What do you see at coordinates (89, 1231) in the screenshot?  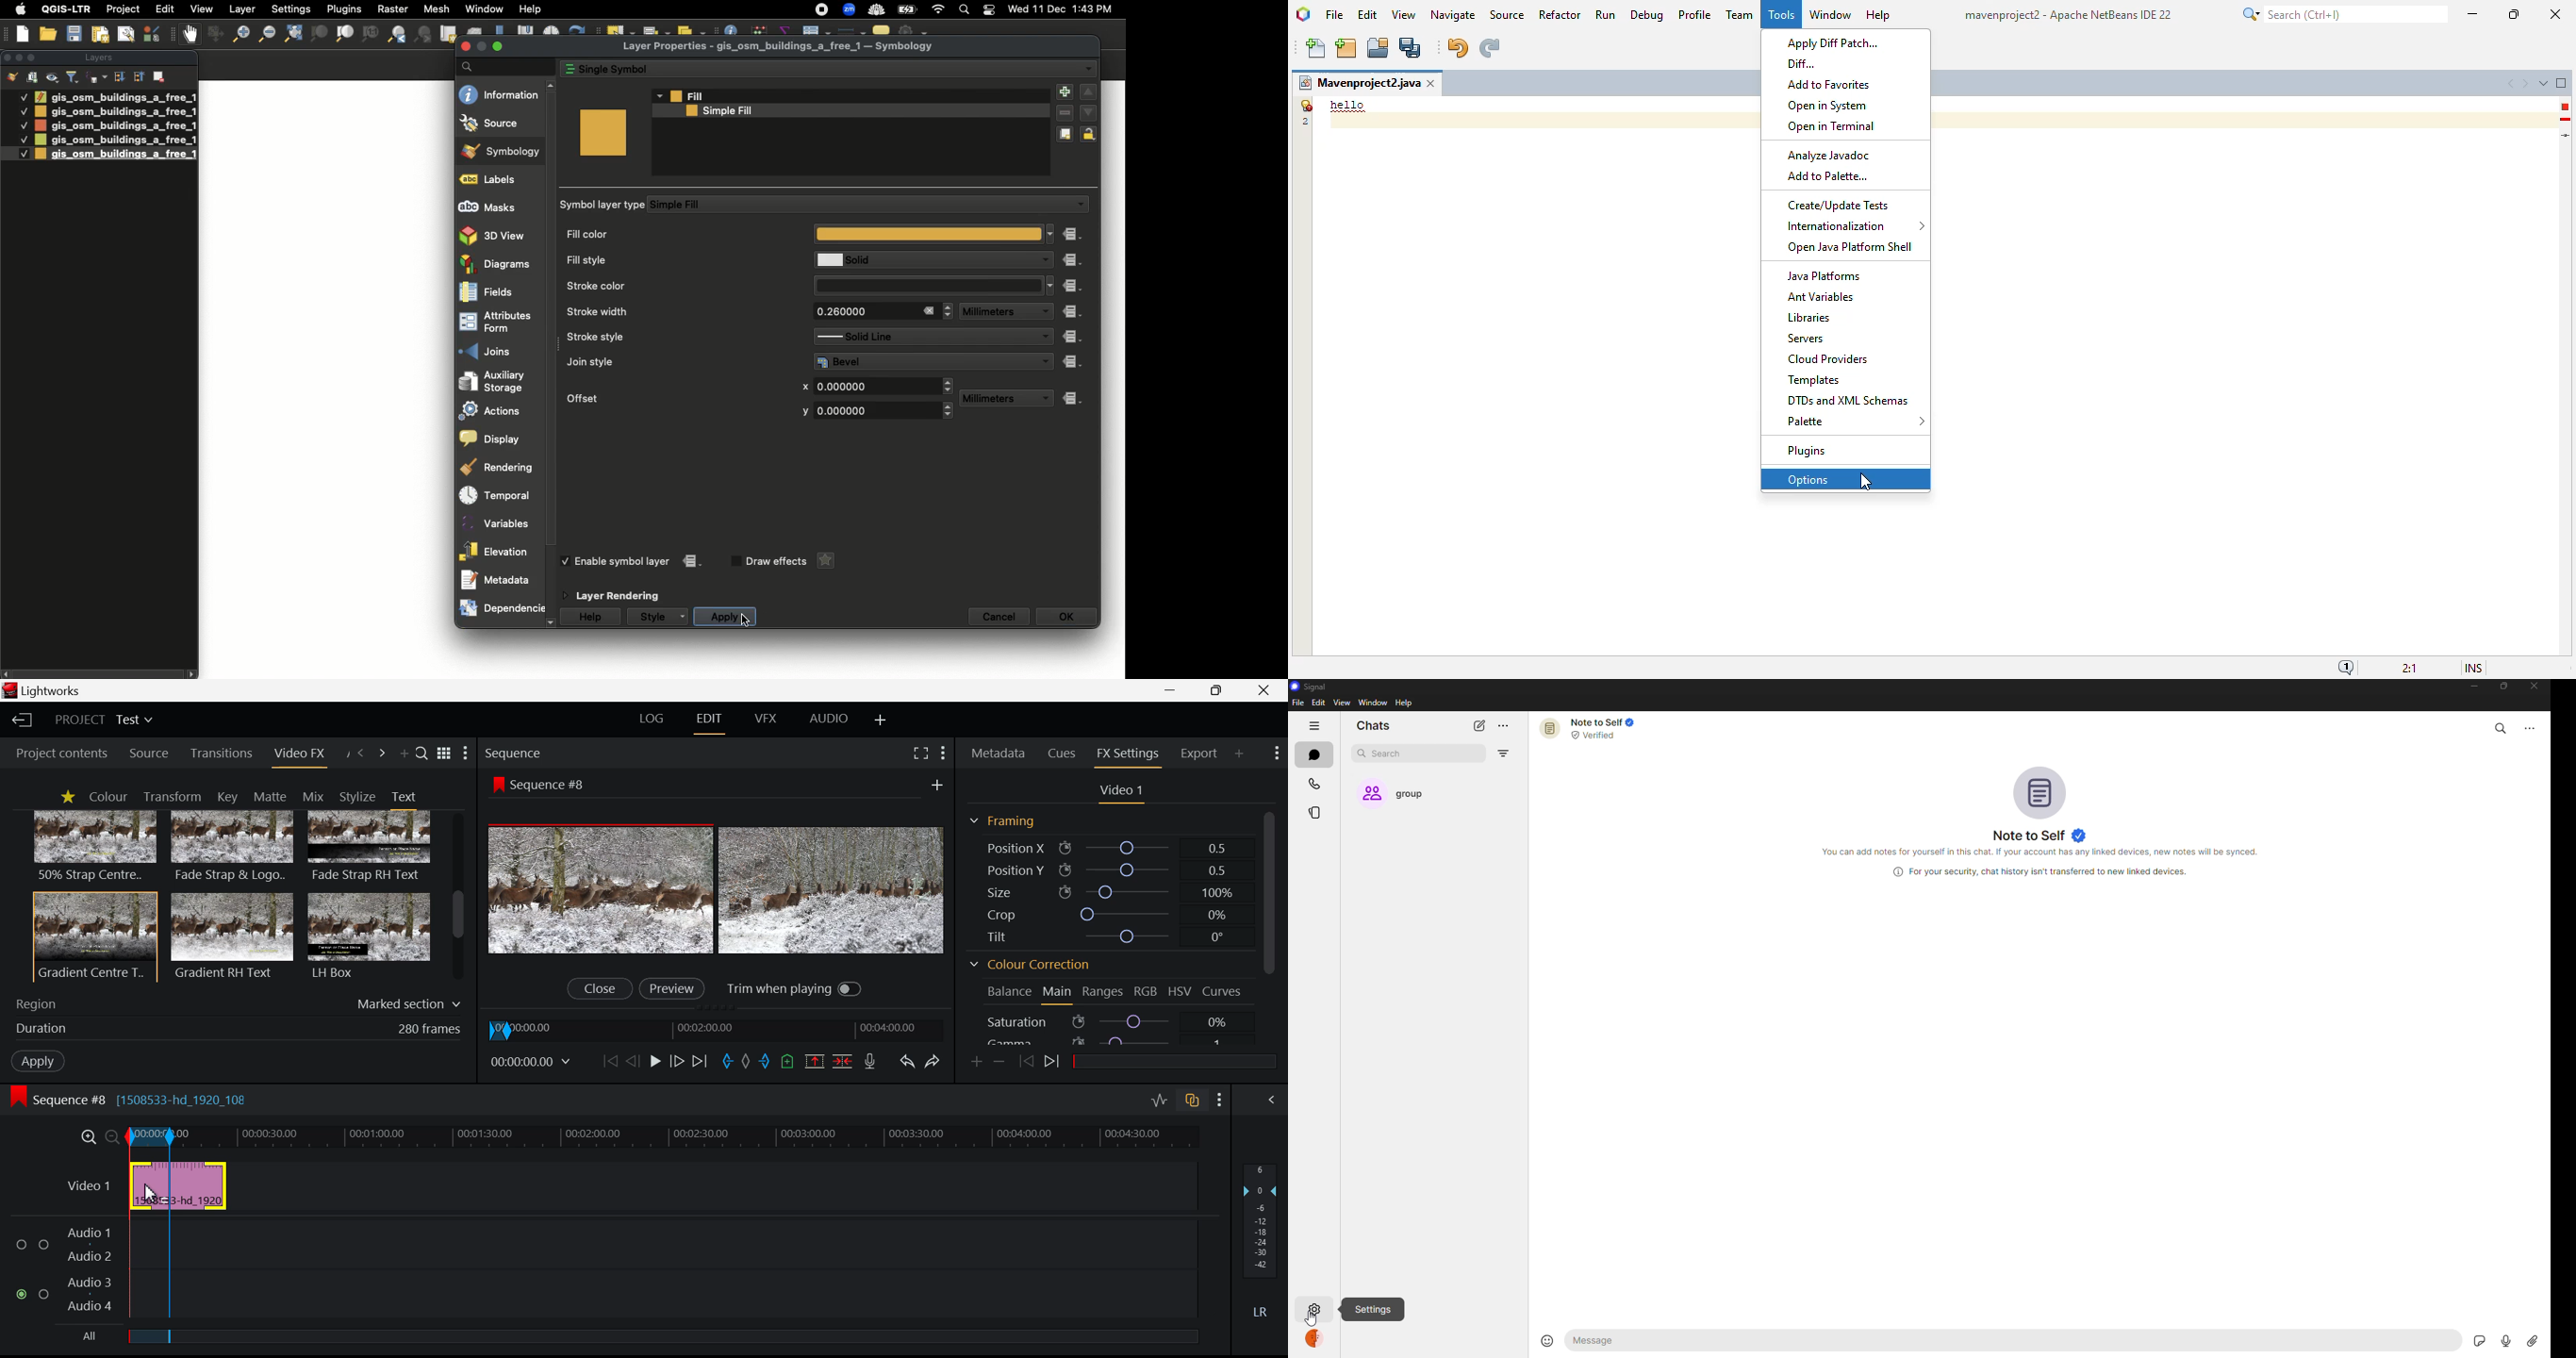 I see `audio 1` at bounding box center [89, 1231].